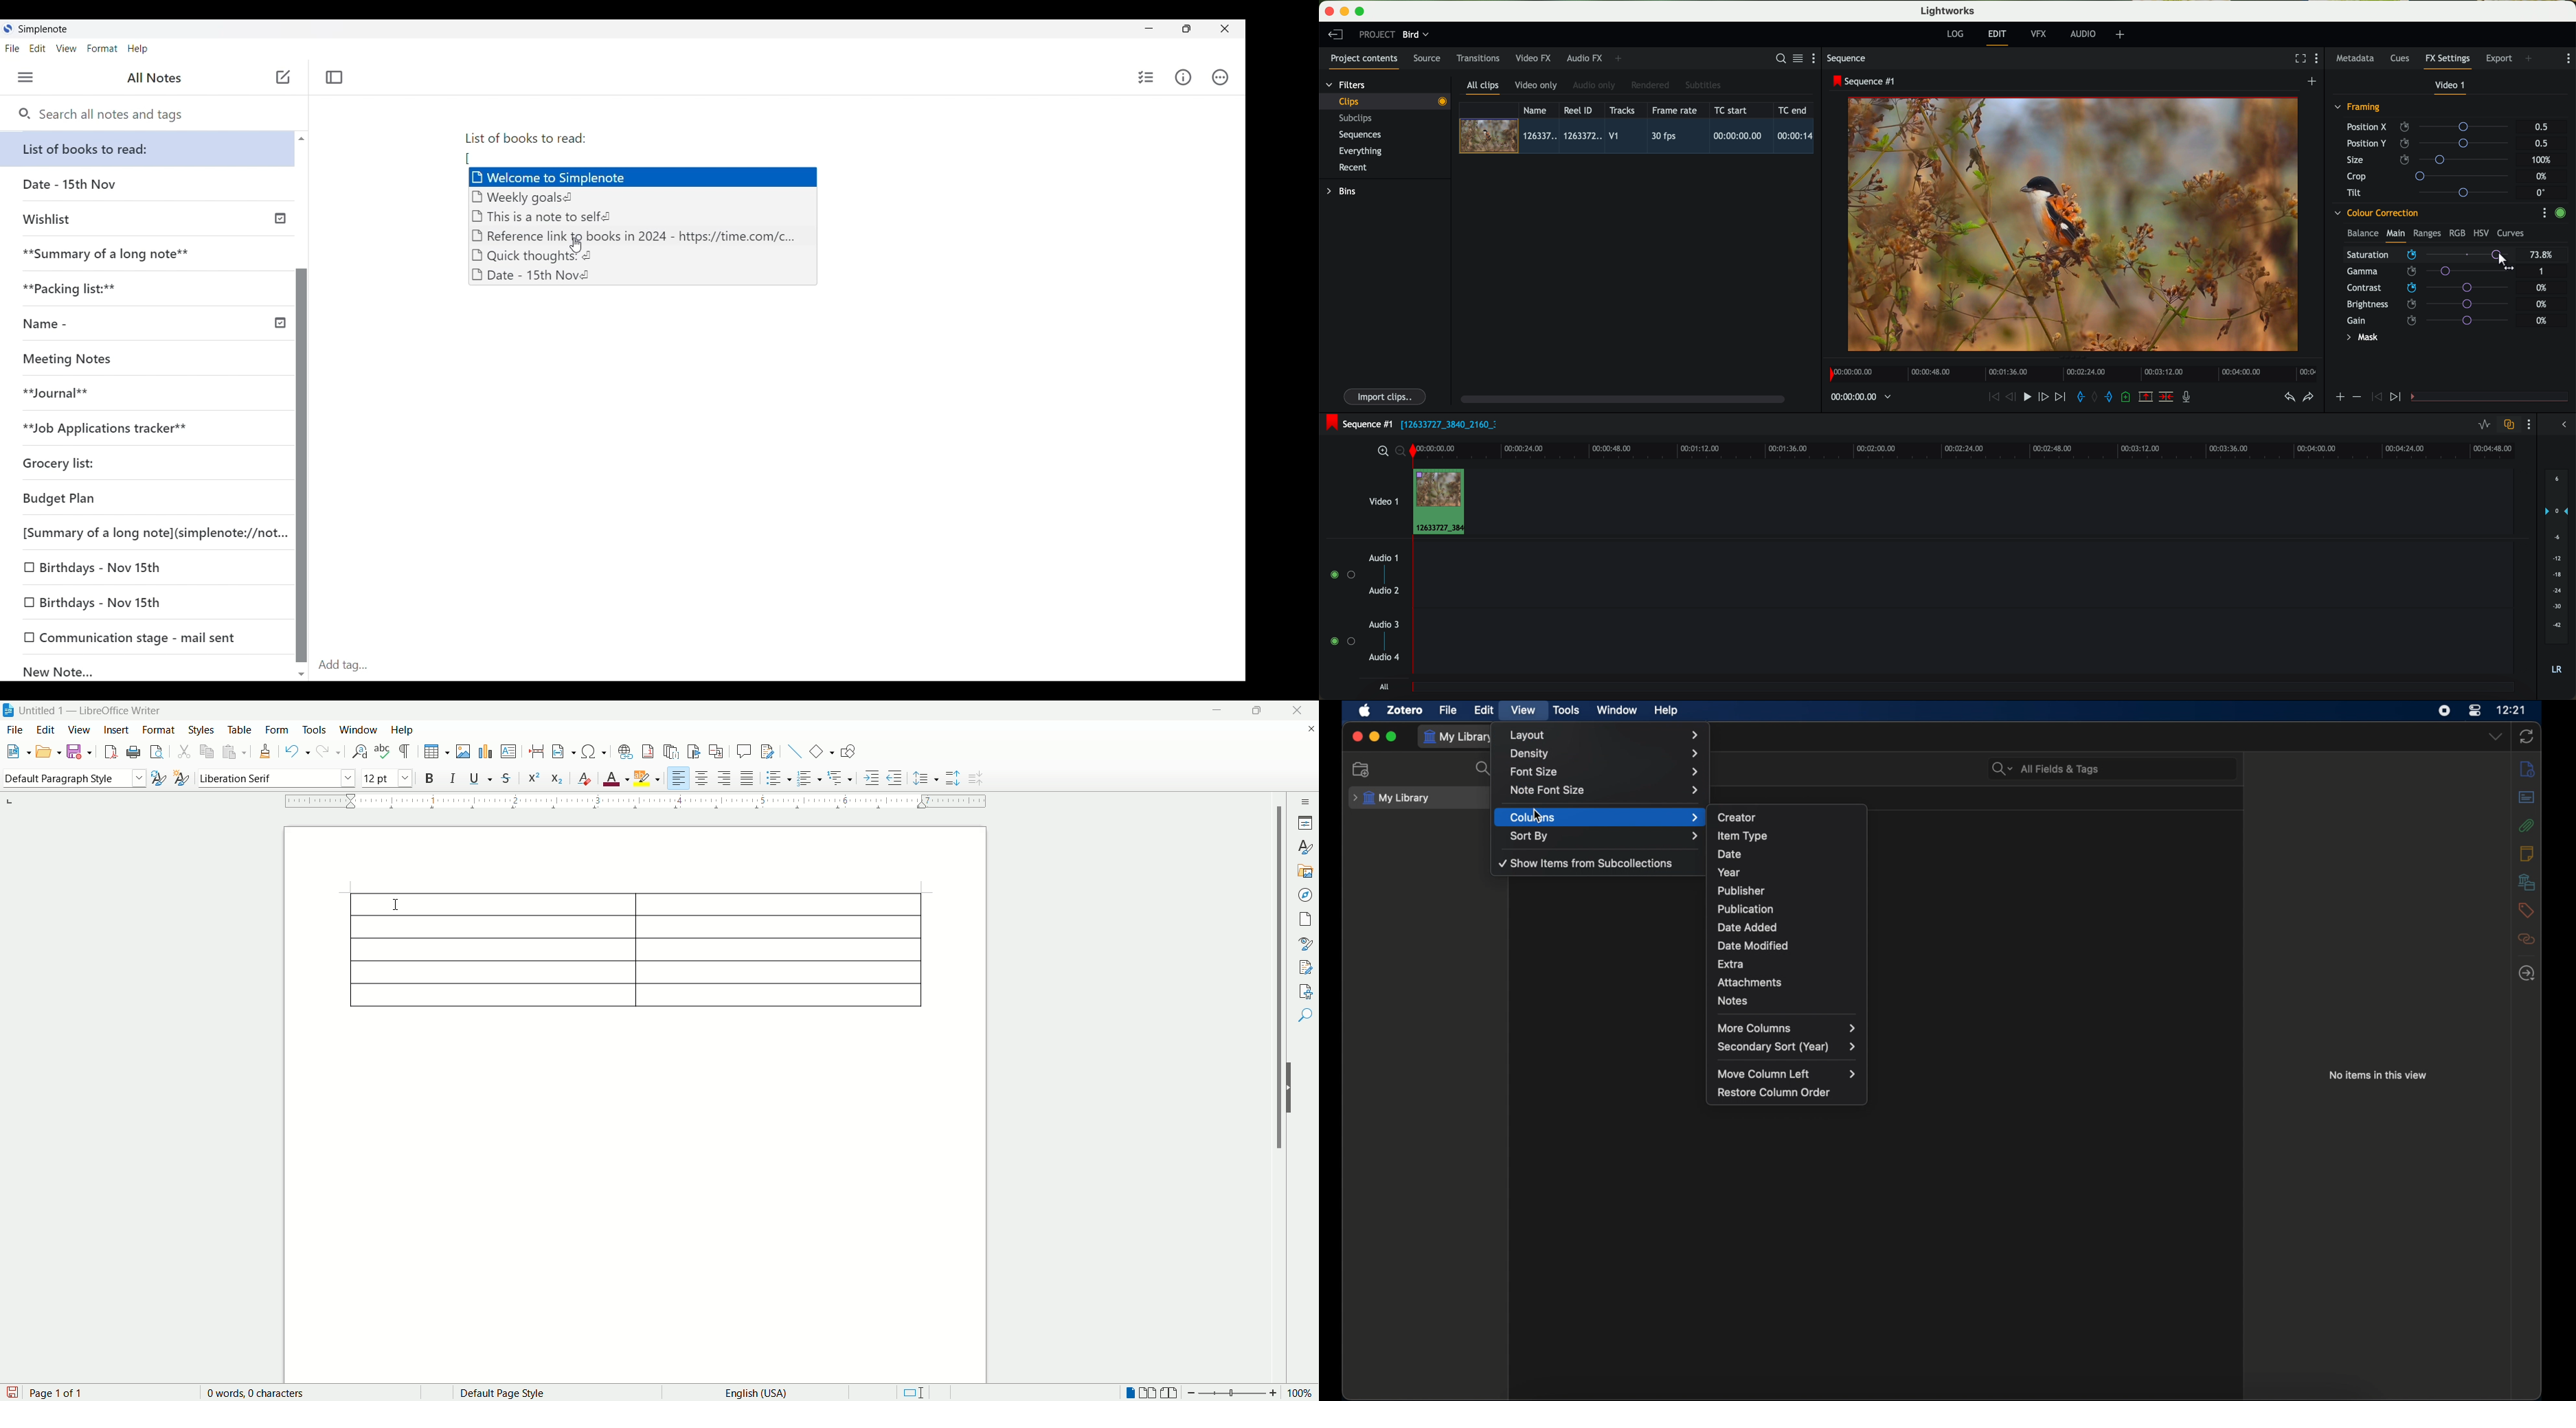  I want to click on video 1, so click(1383, 500).